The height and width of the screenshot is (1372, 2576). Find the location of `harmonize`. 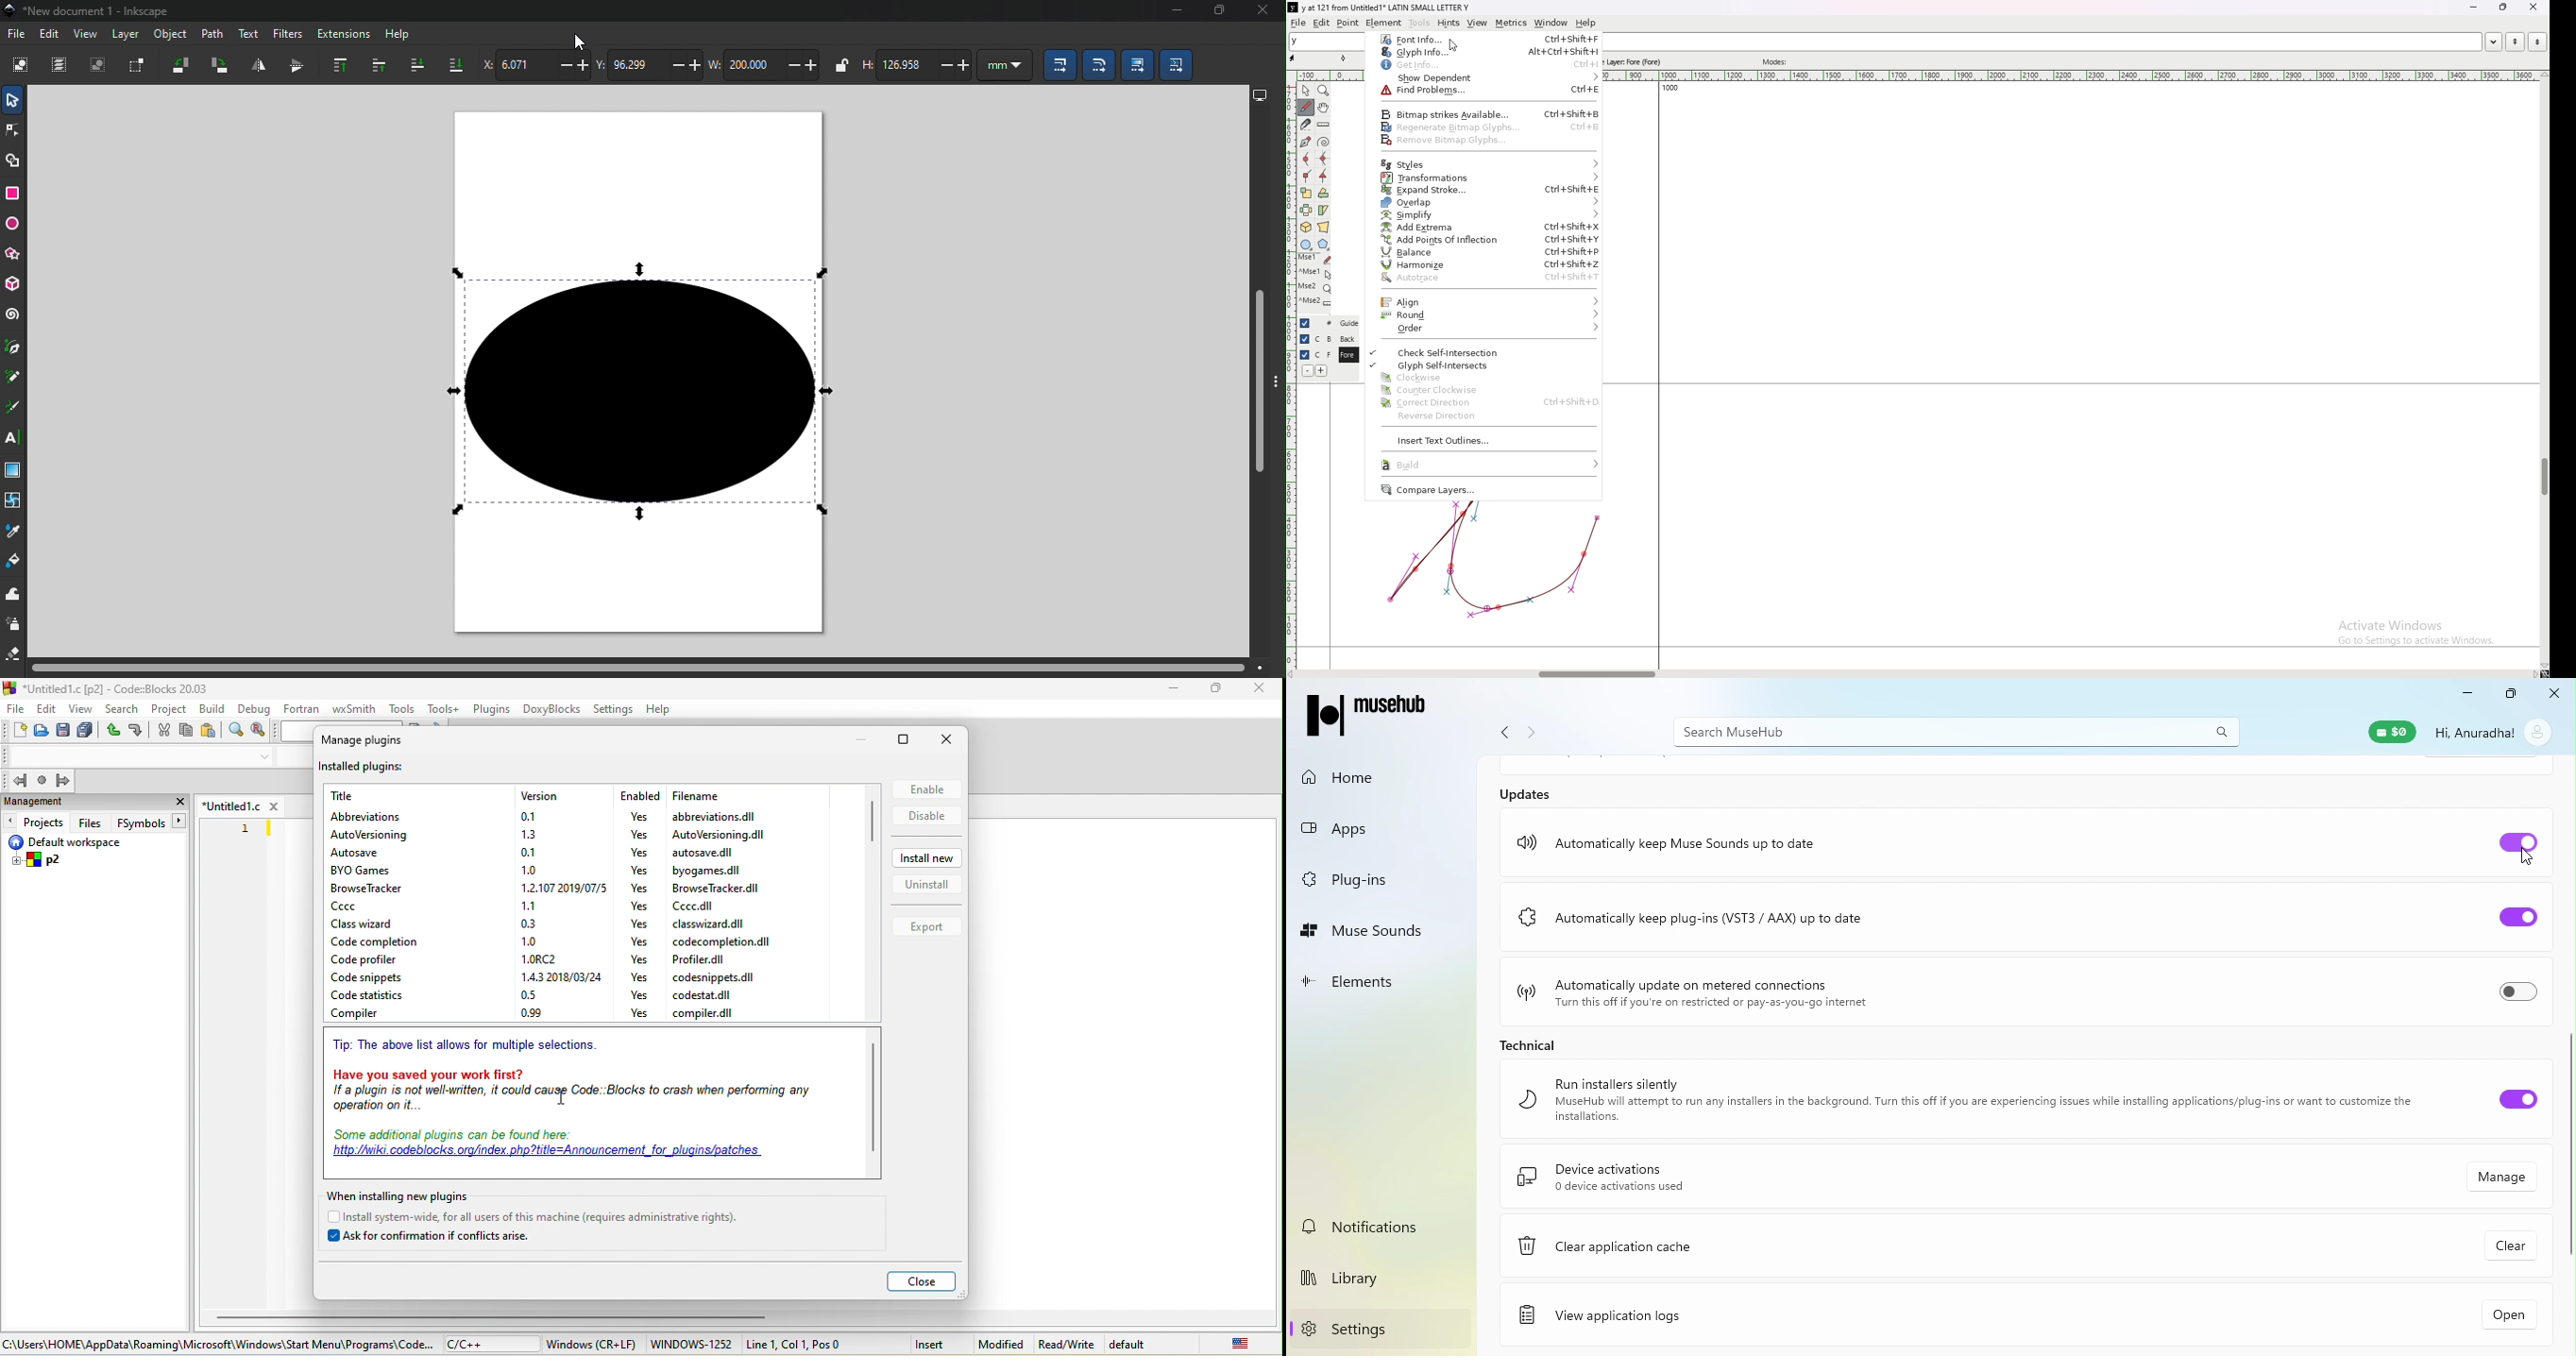

harmonize is located at coordinates (1484, 265).